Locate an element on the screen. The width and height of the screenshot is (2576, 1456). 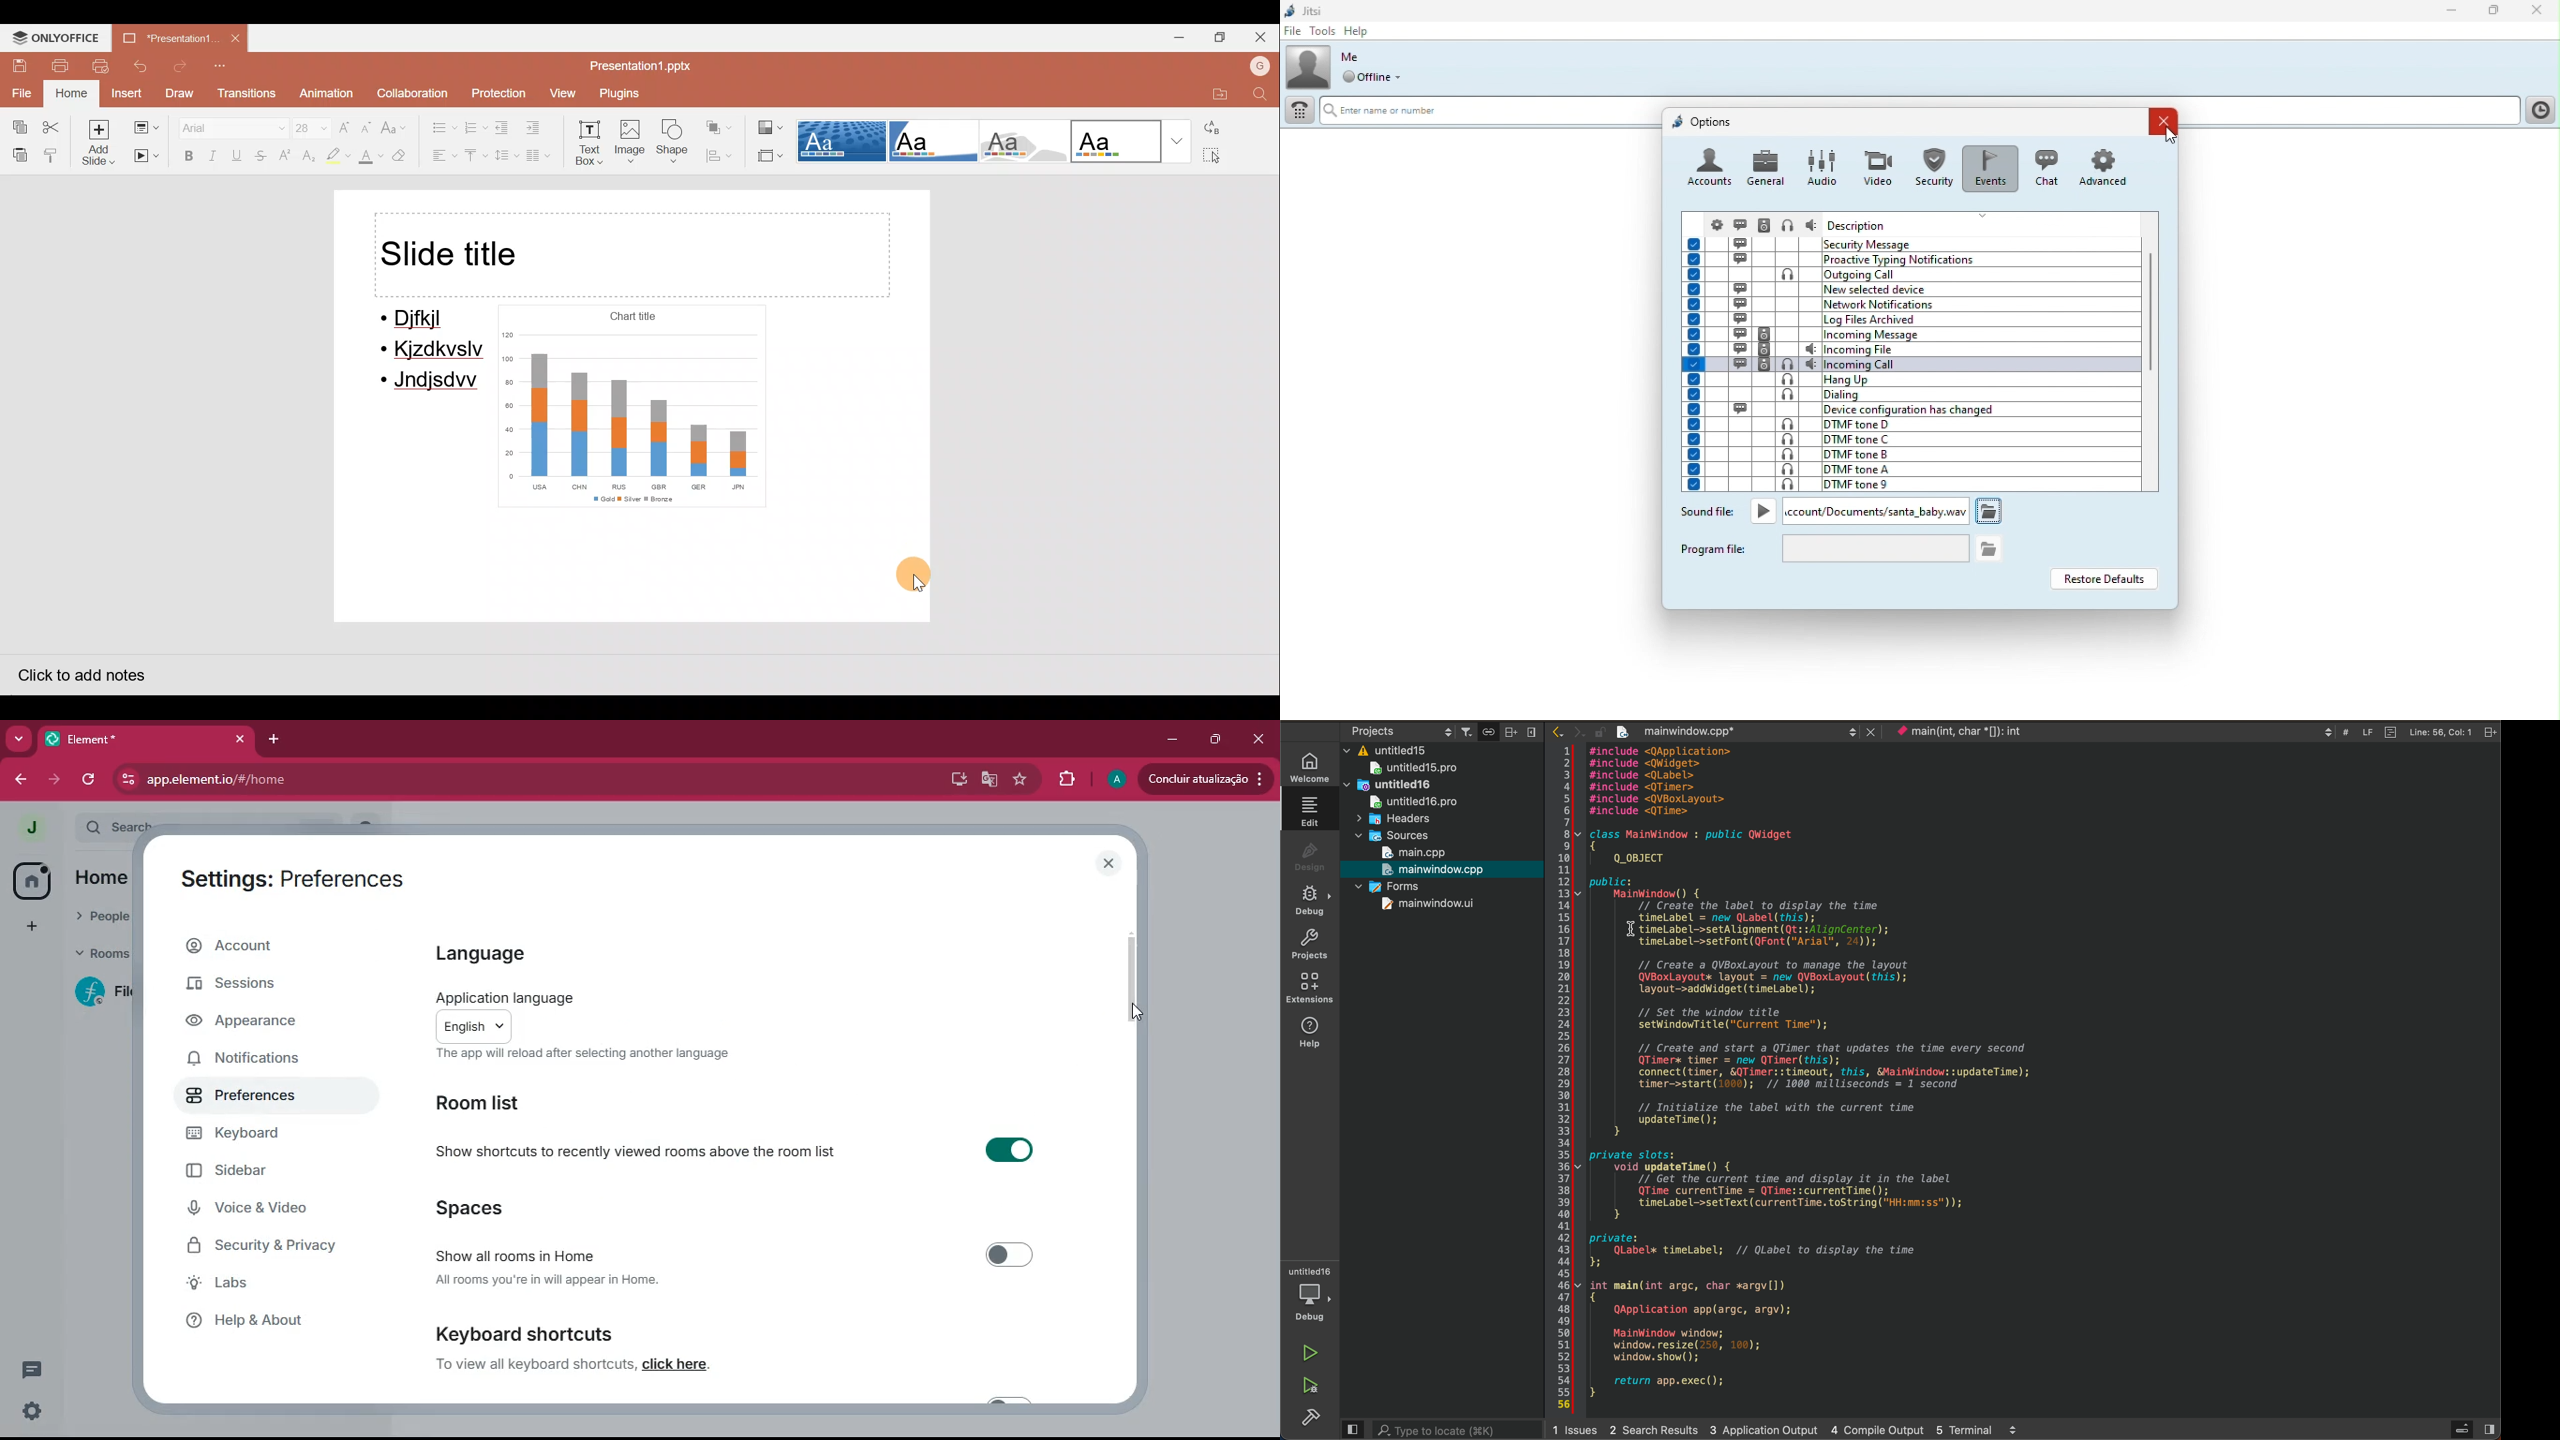
Select slide size is located at coordinates (769, 157).